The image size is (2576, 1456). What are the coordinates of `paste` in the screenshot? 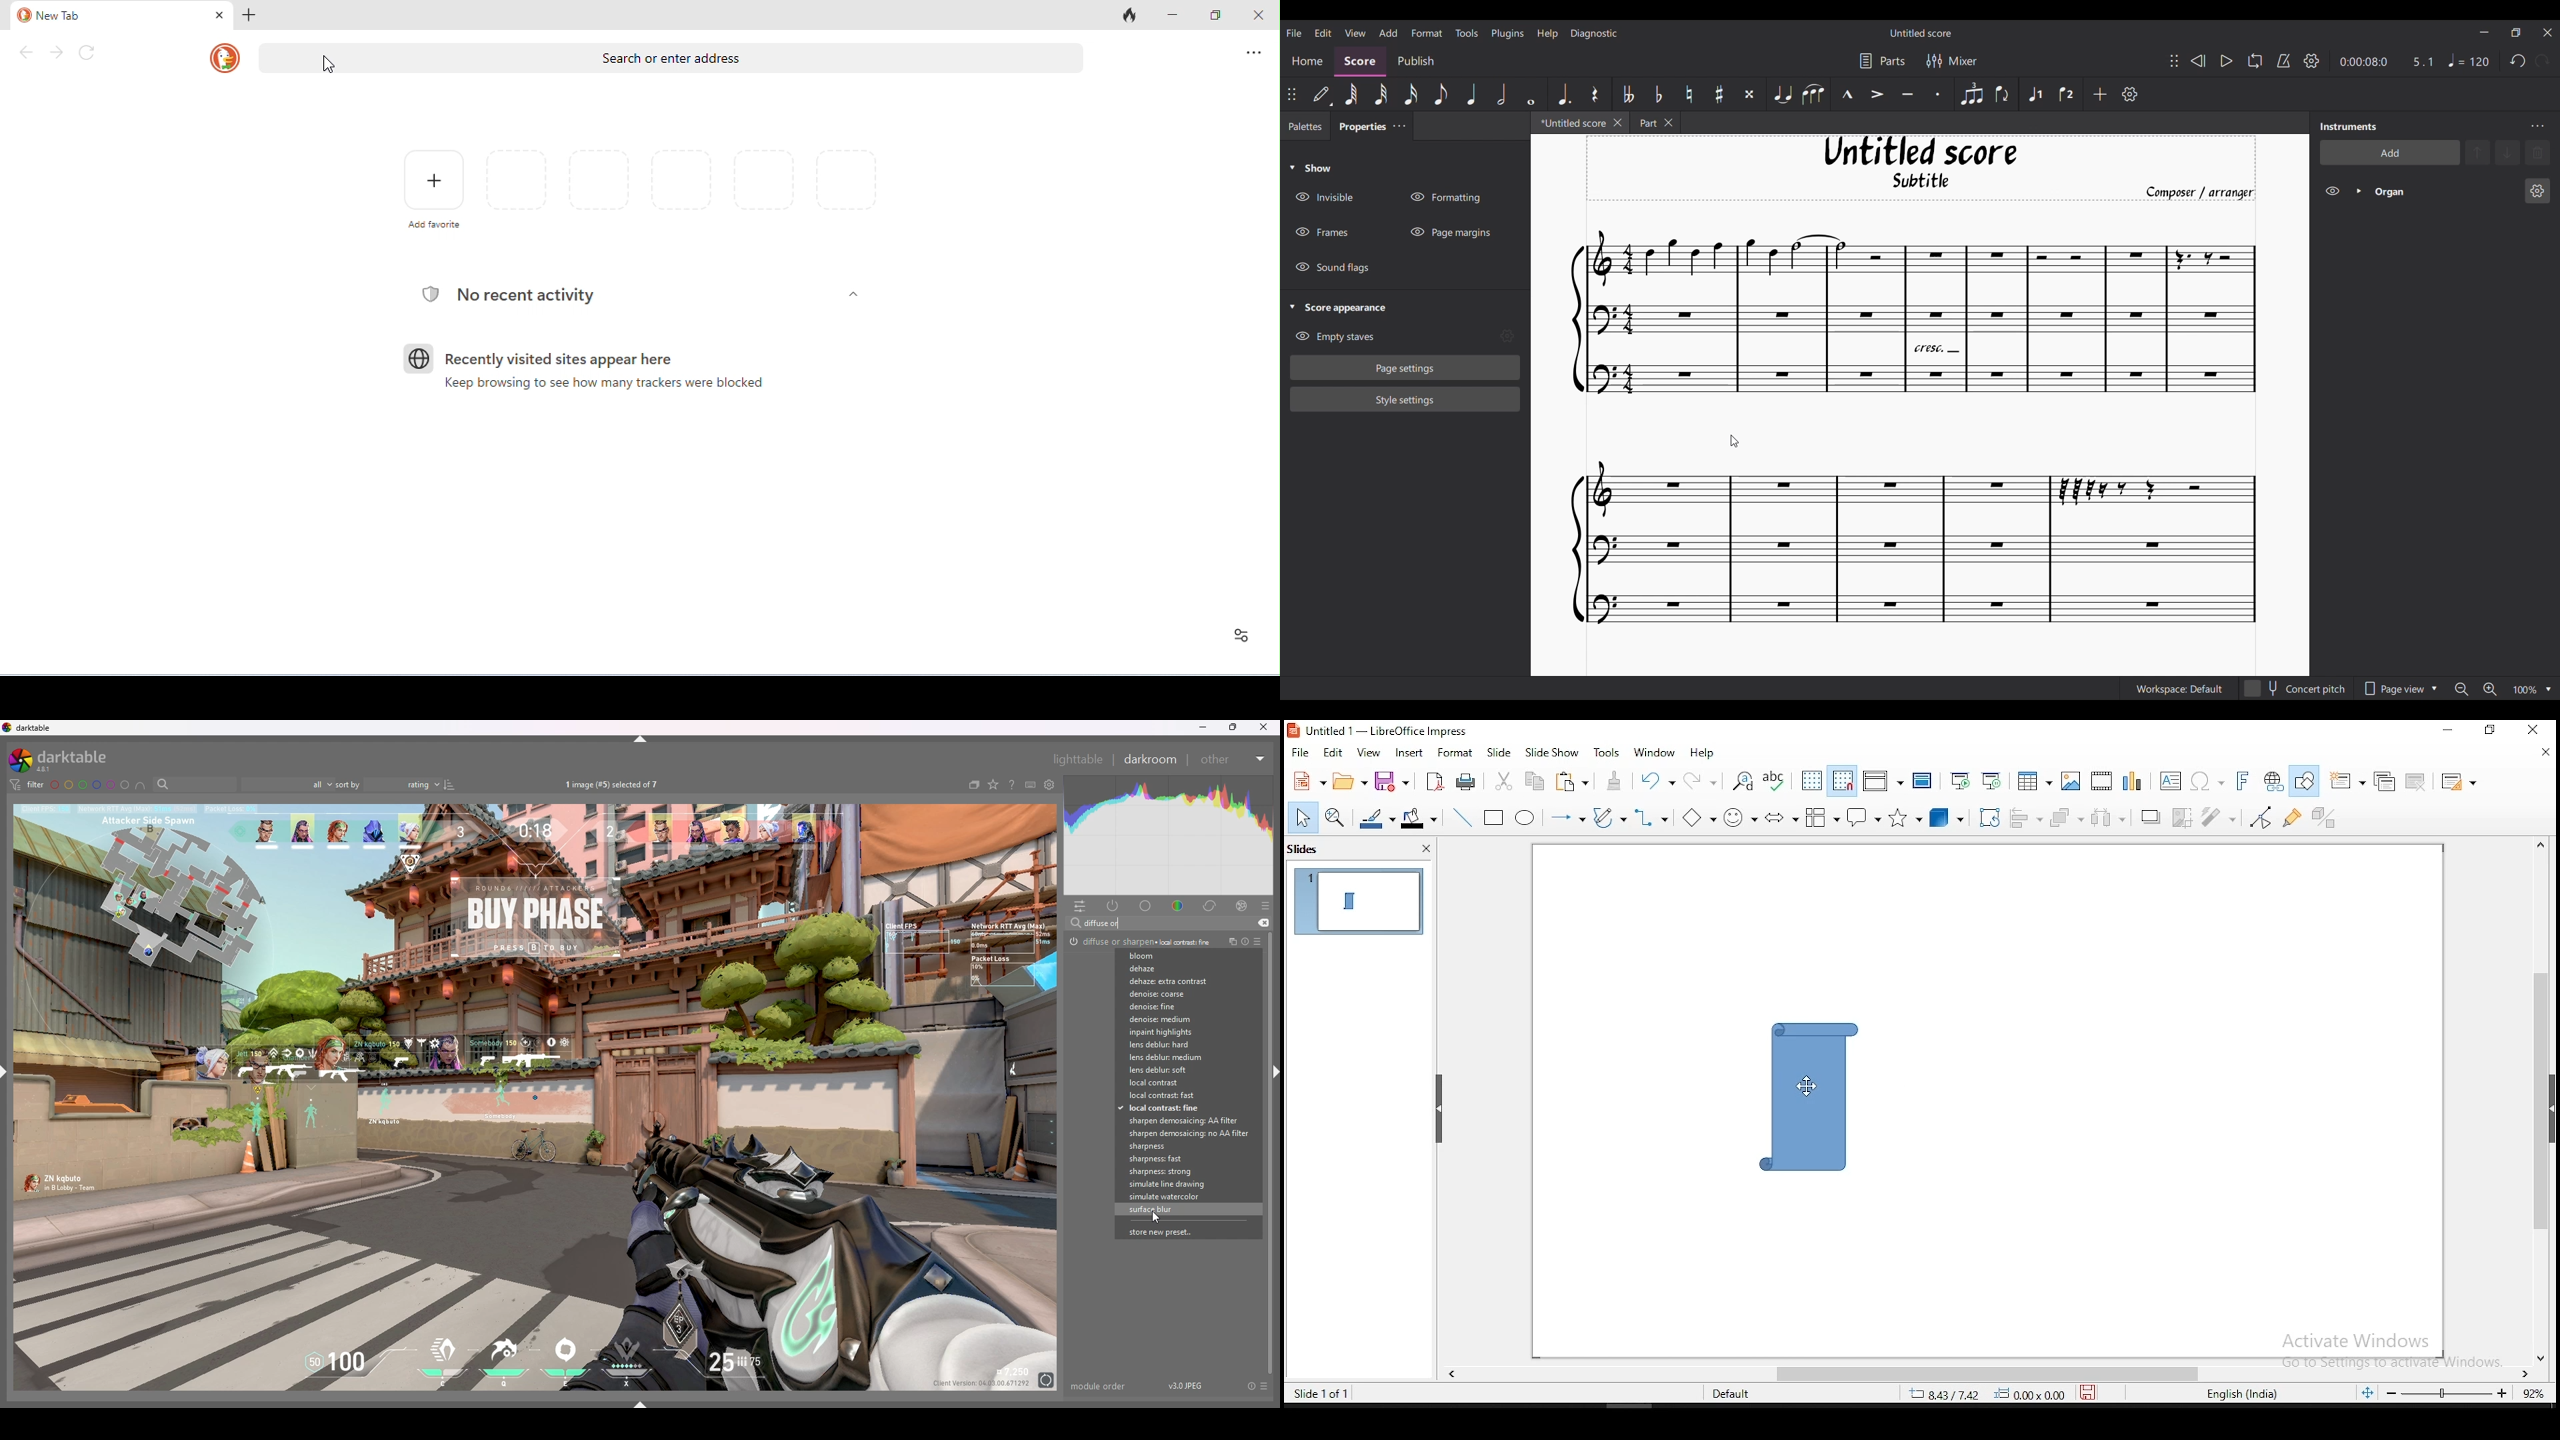 It's located at (1575, 782).